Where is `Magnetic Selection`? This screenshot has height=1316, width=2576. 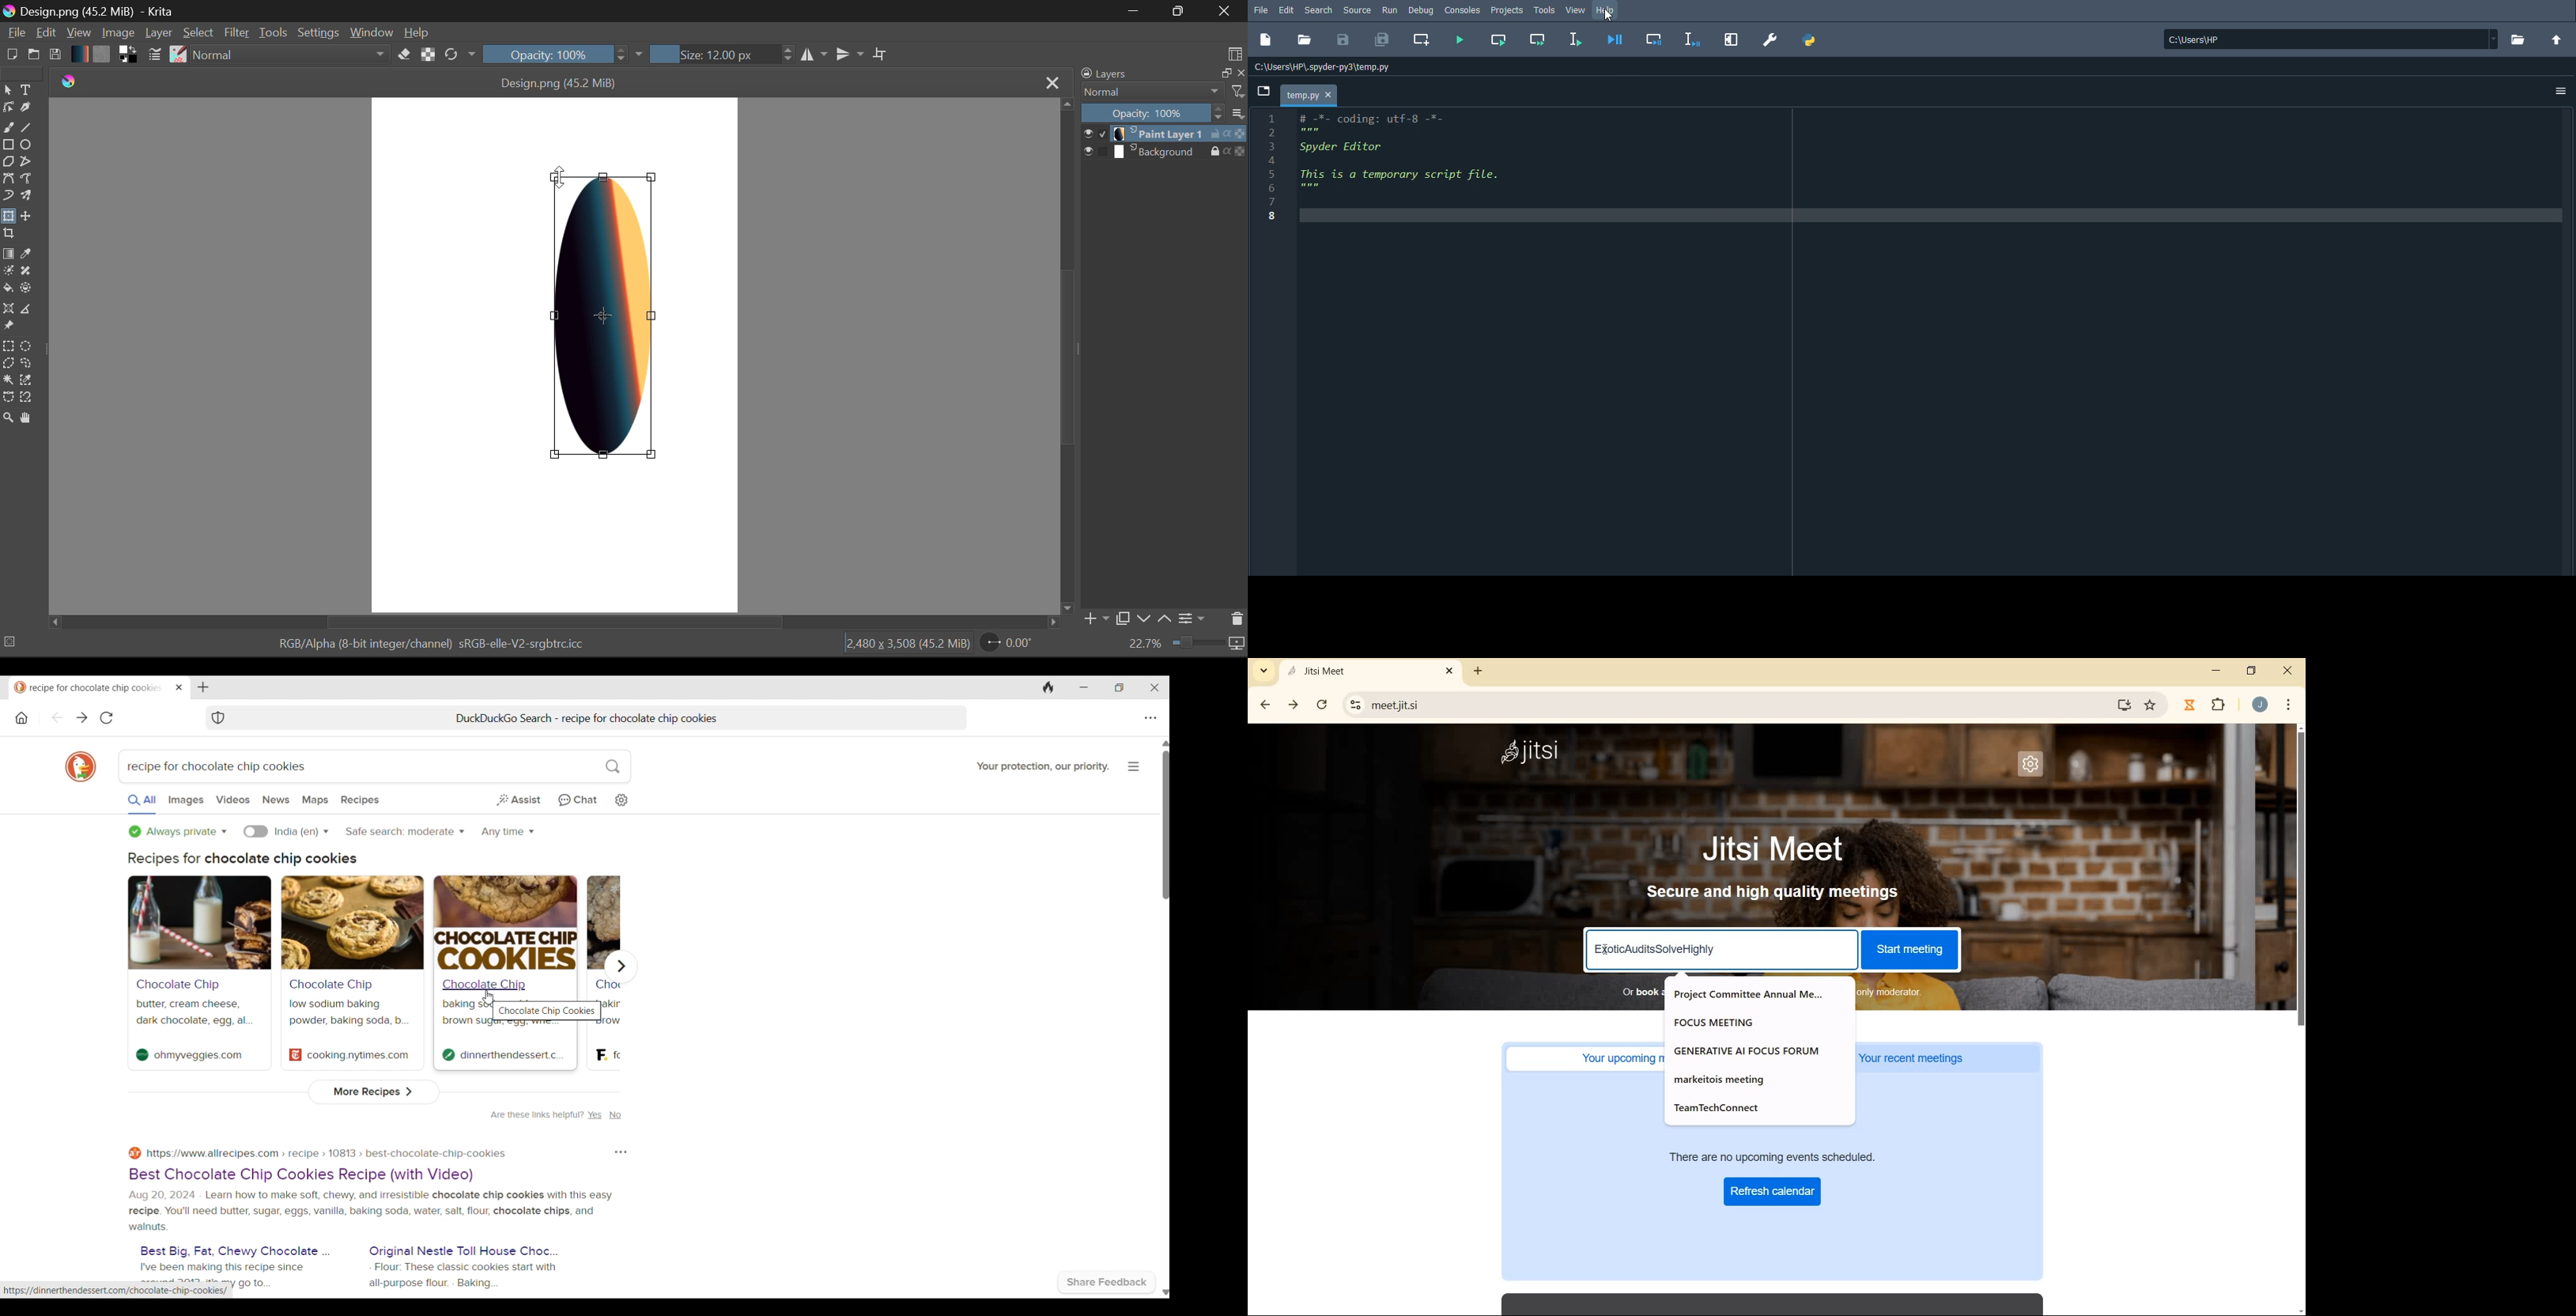 Magnetic Selection is located at coordinates (27, 399).